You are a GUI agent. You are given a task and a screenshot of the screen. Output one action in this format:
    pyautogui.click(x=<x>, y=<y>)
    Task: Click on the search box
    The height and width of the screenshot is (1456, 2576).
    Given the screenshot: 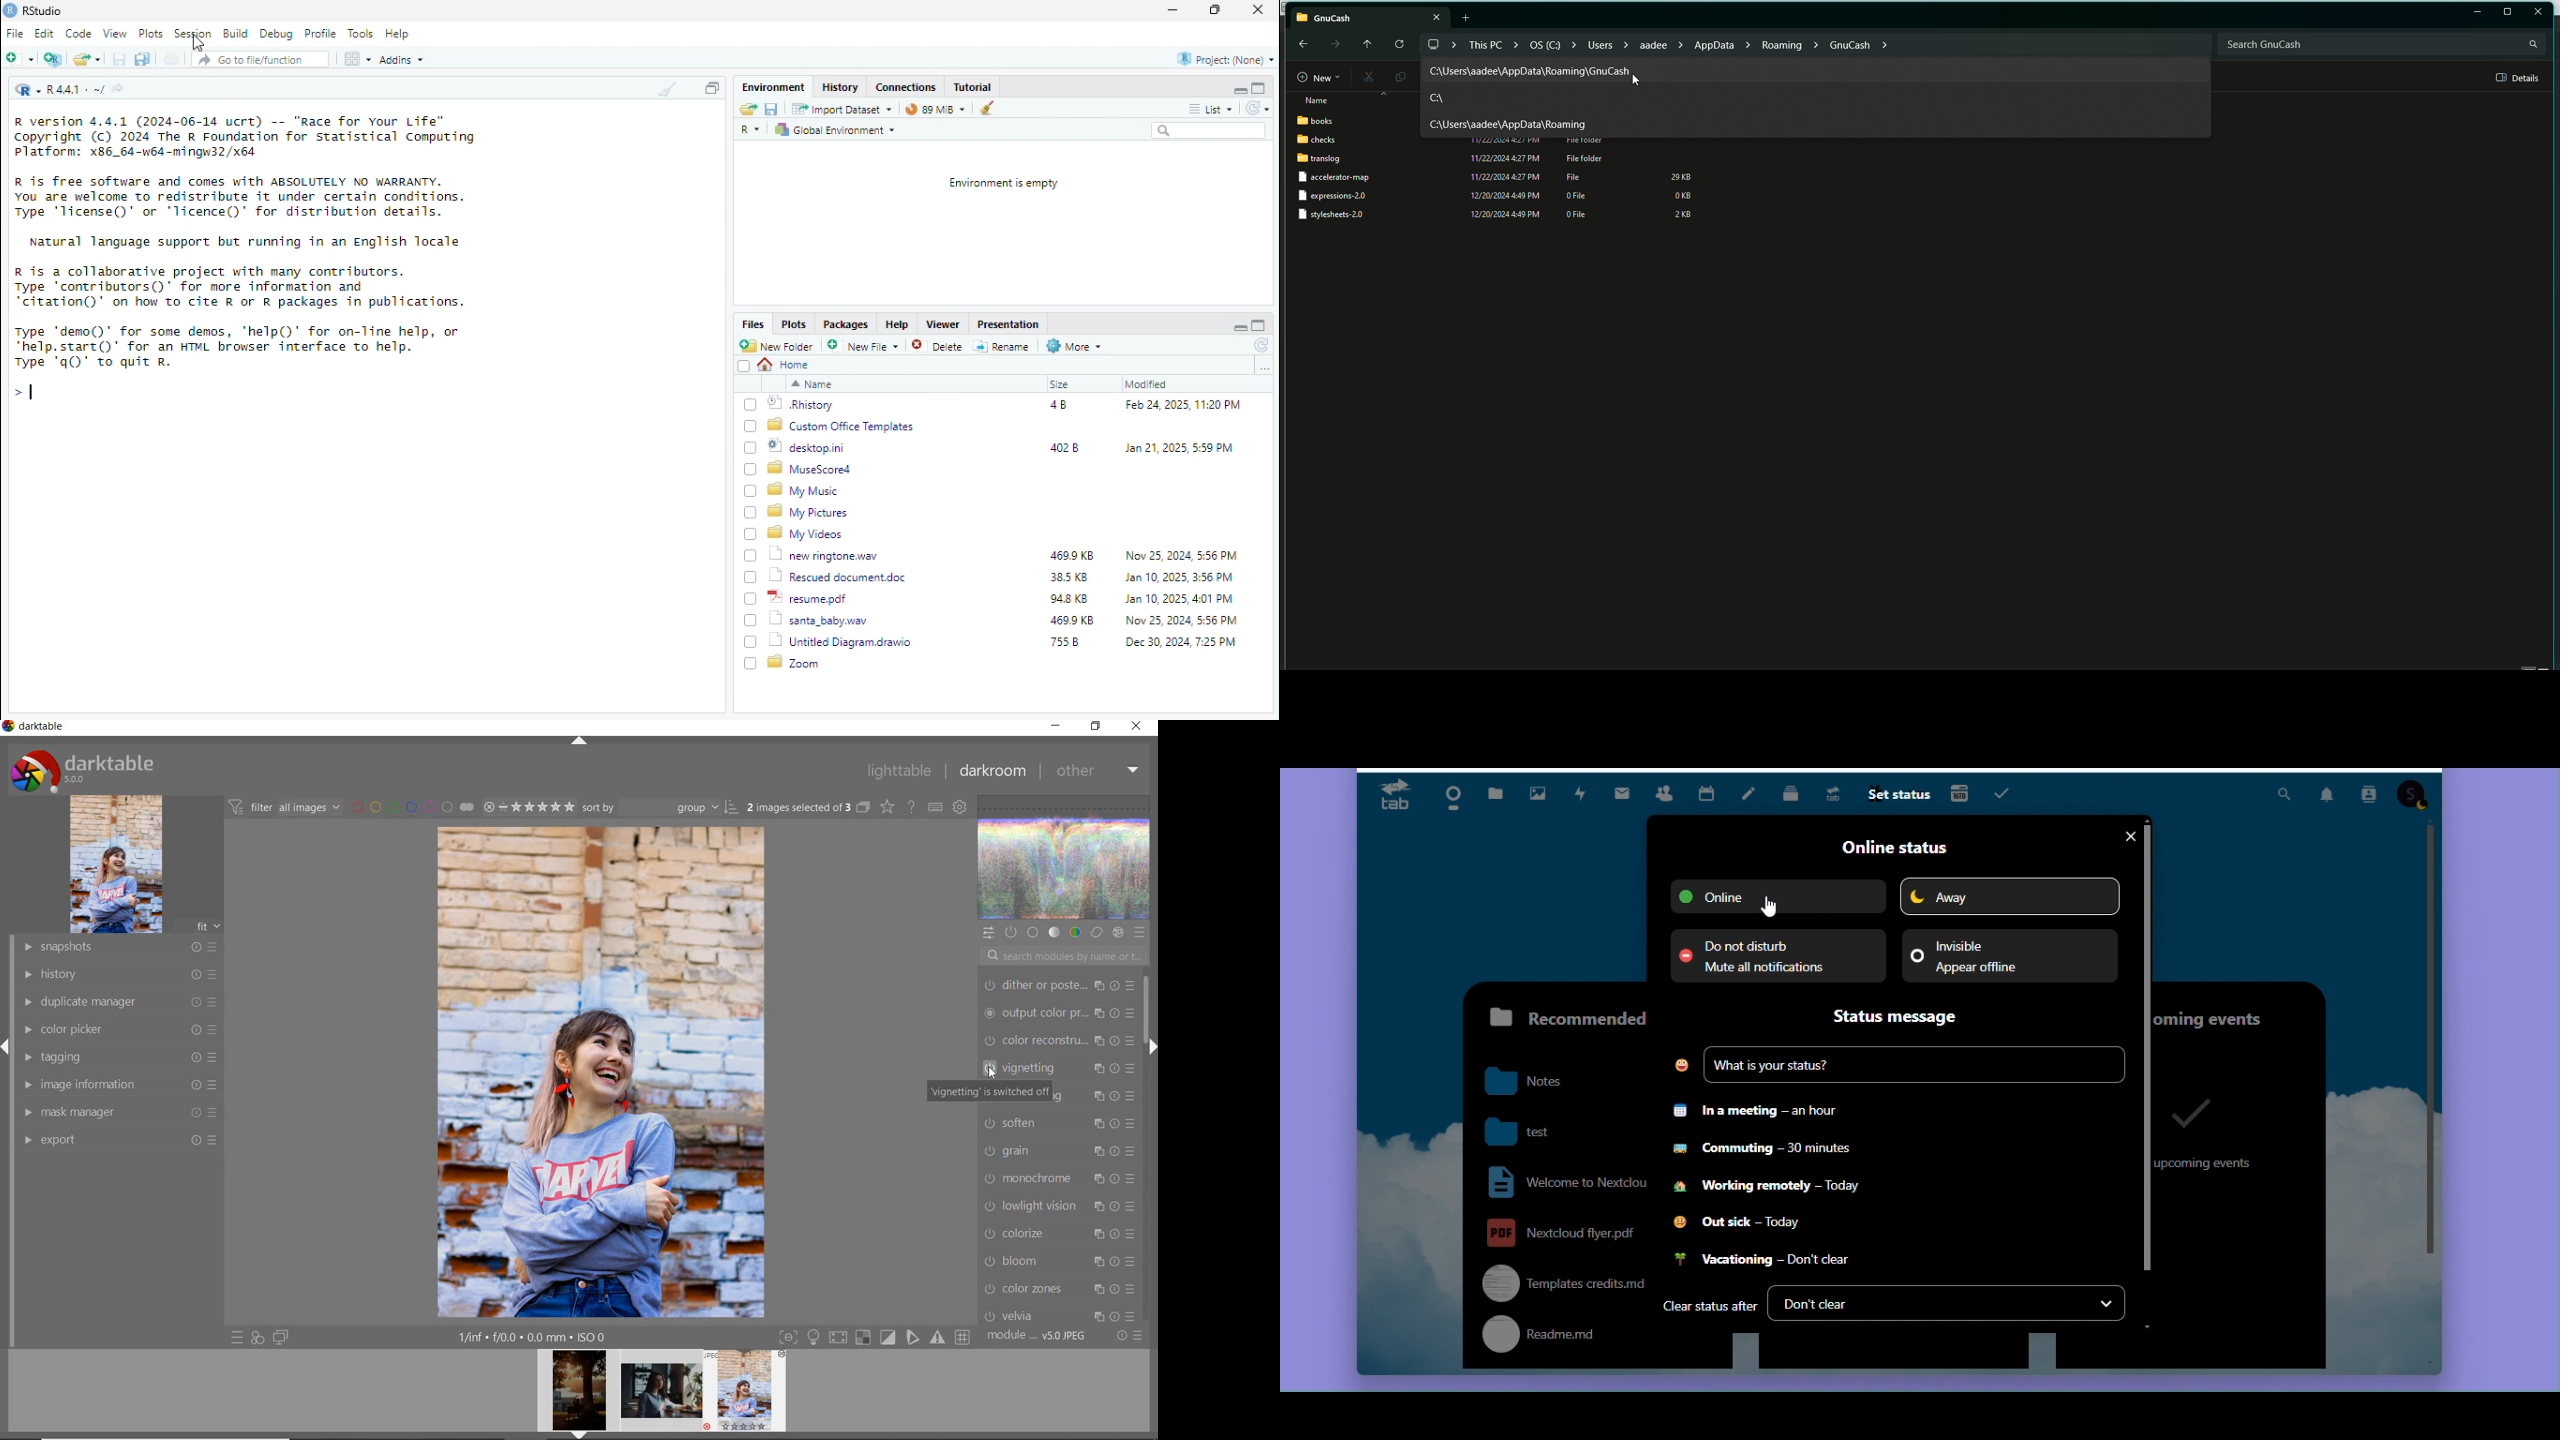 What is the action you would take?
    pyautogui.click(x=1209, y=130)
    